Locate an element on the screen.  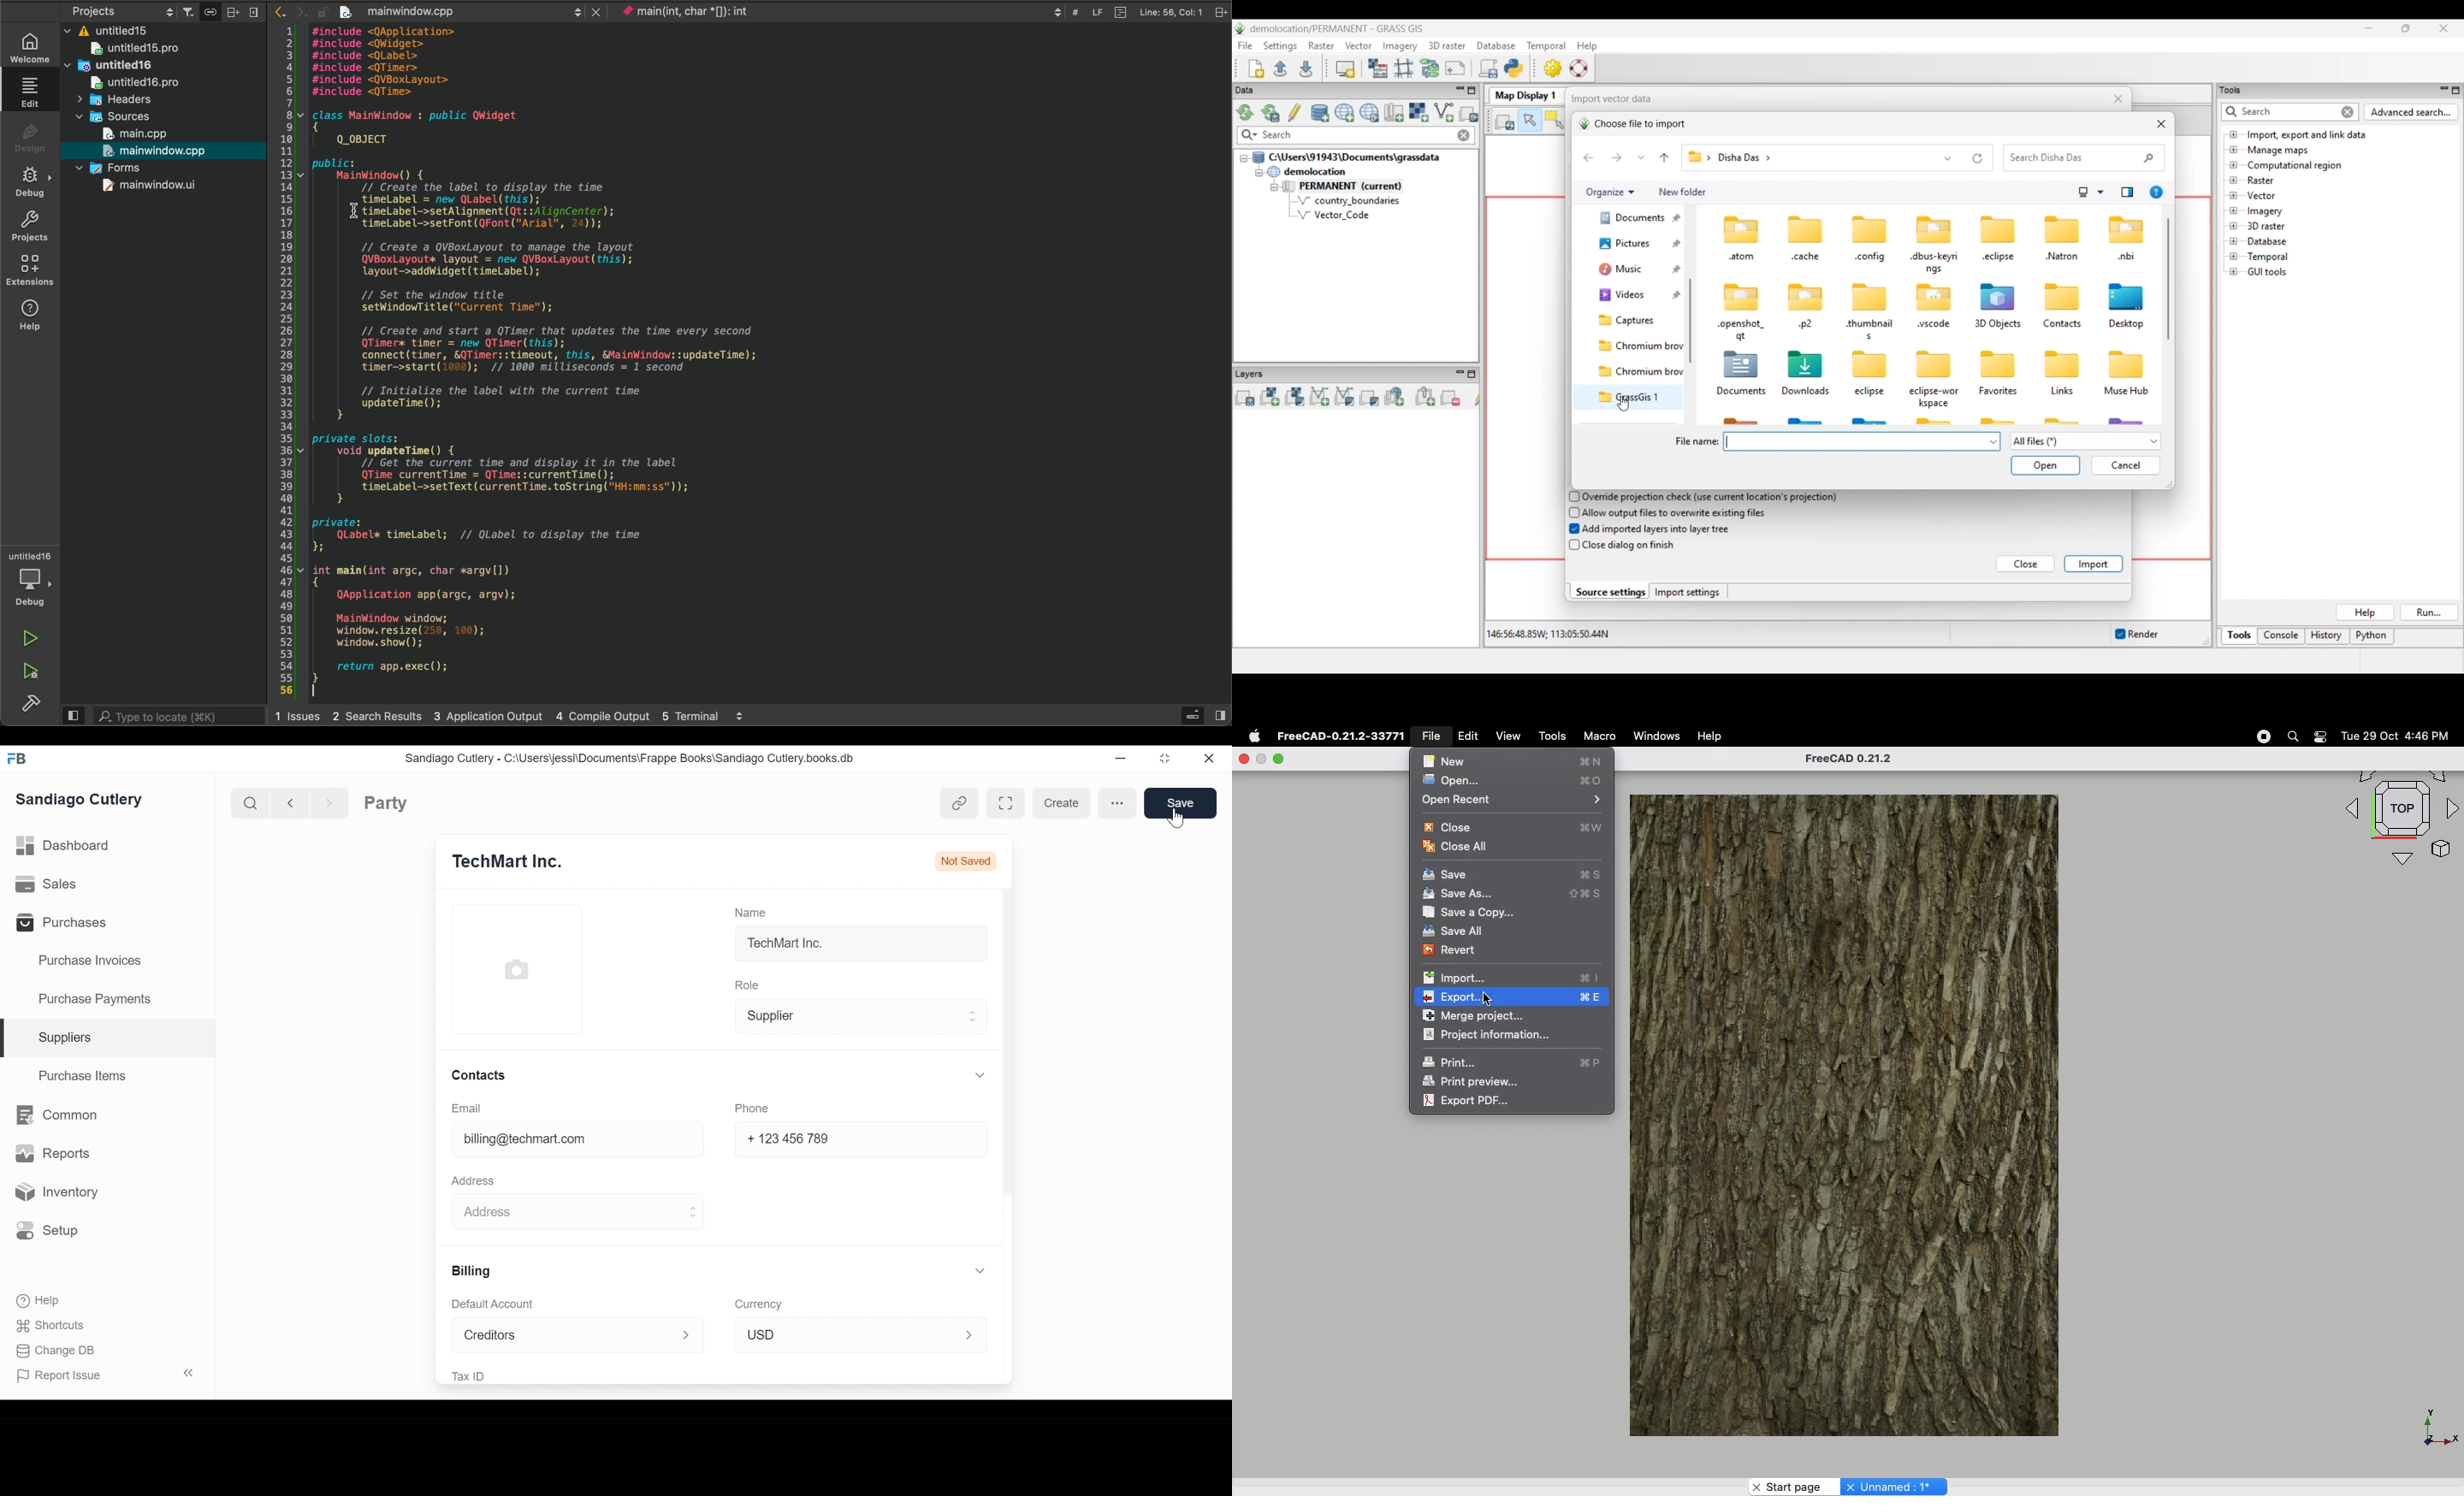
Purchase Invoices is located at coordinates (93, 962).